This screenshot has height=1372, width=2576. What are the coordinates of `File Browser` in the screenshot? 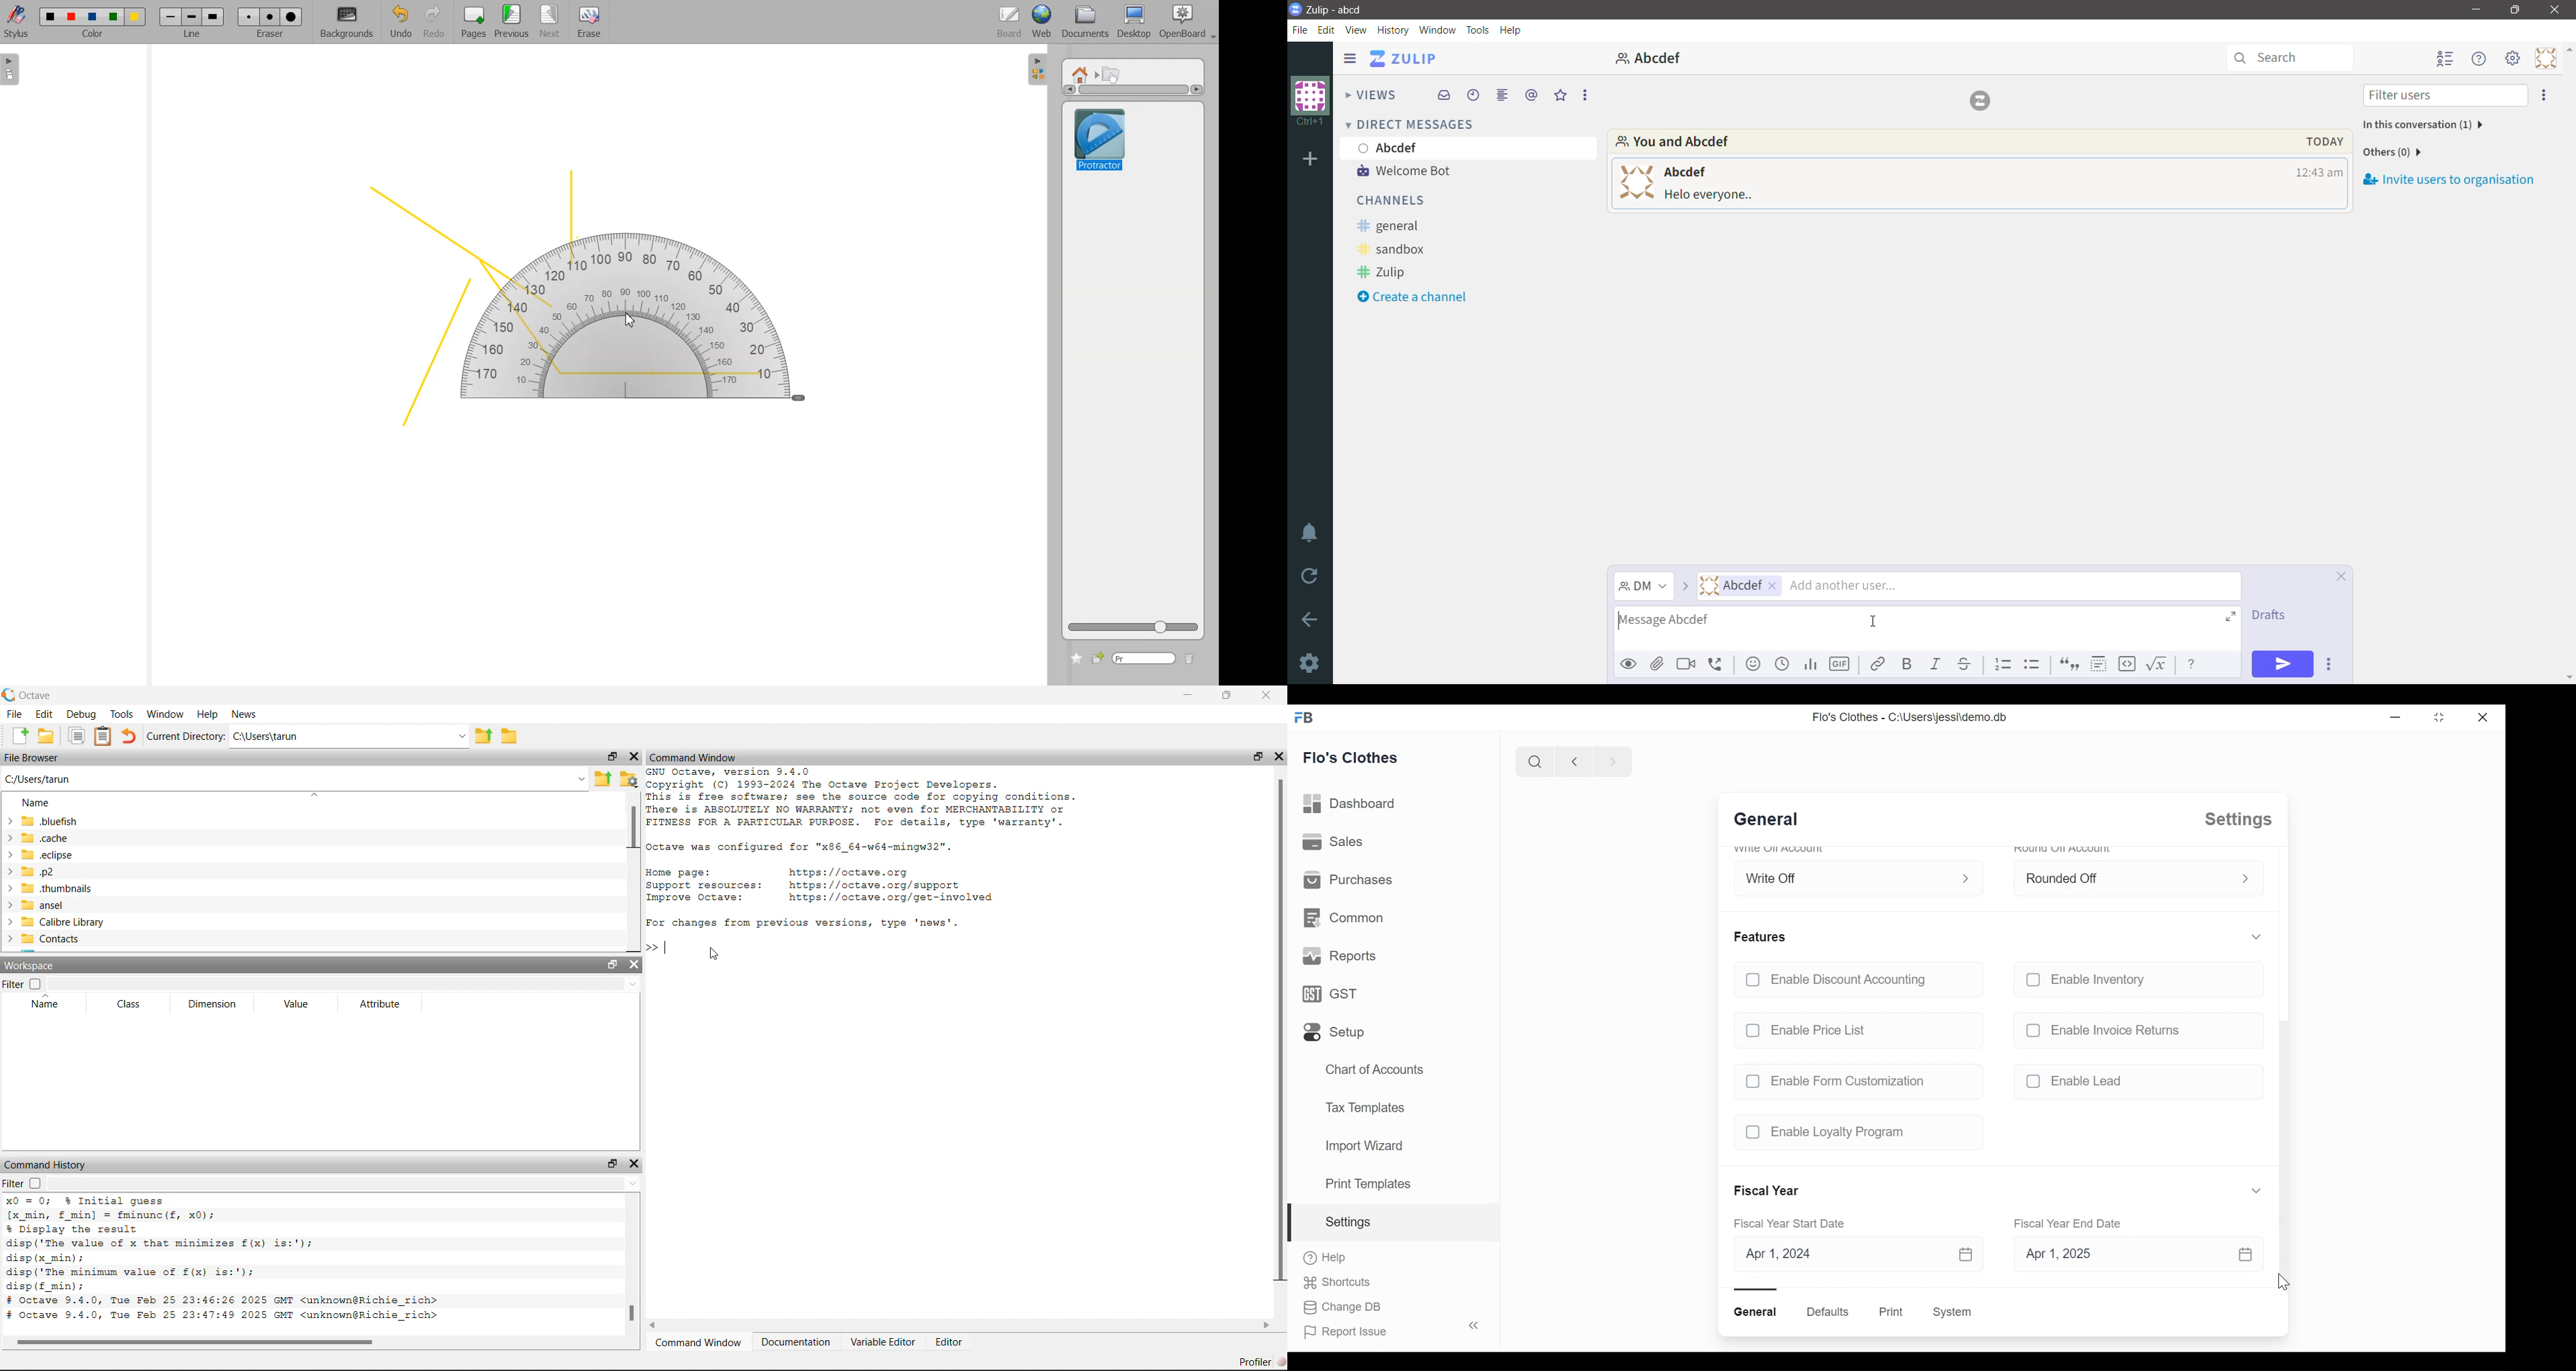 It's located at (34, 757).